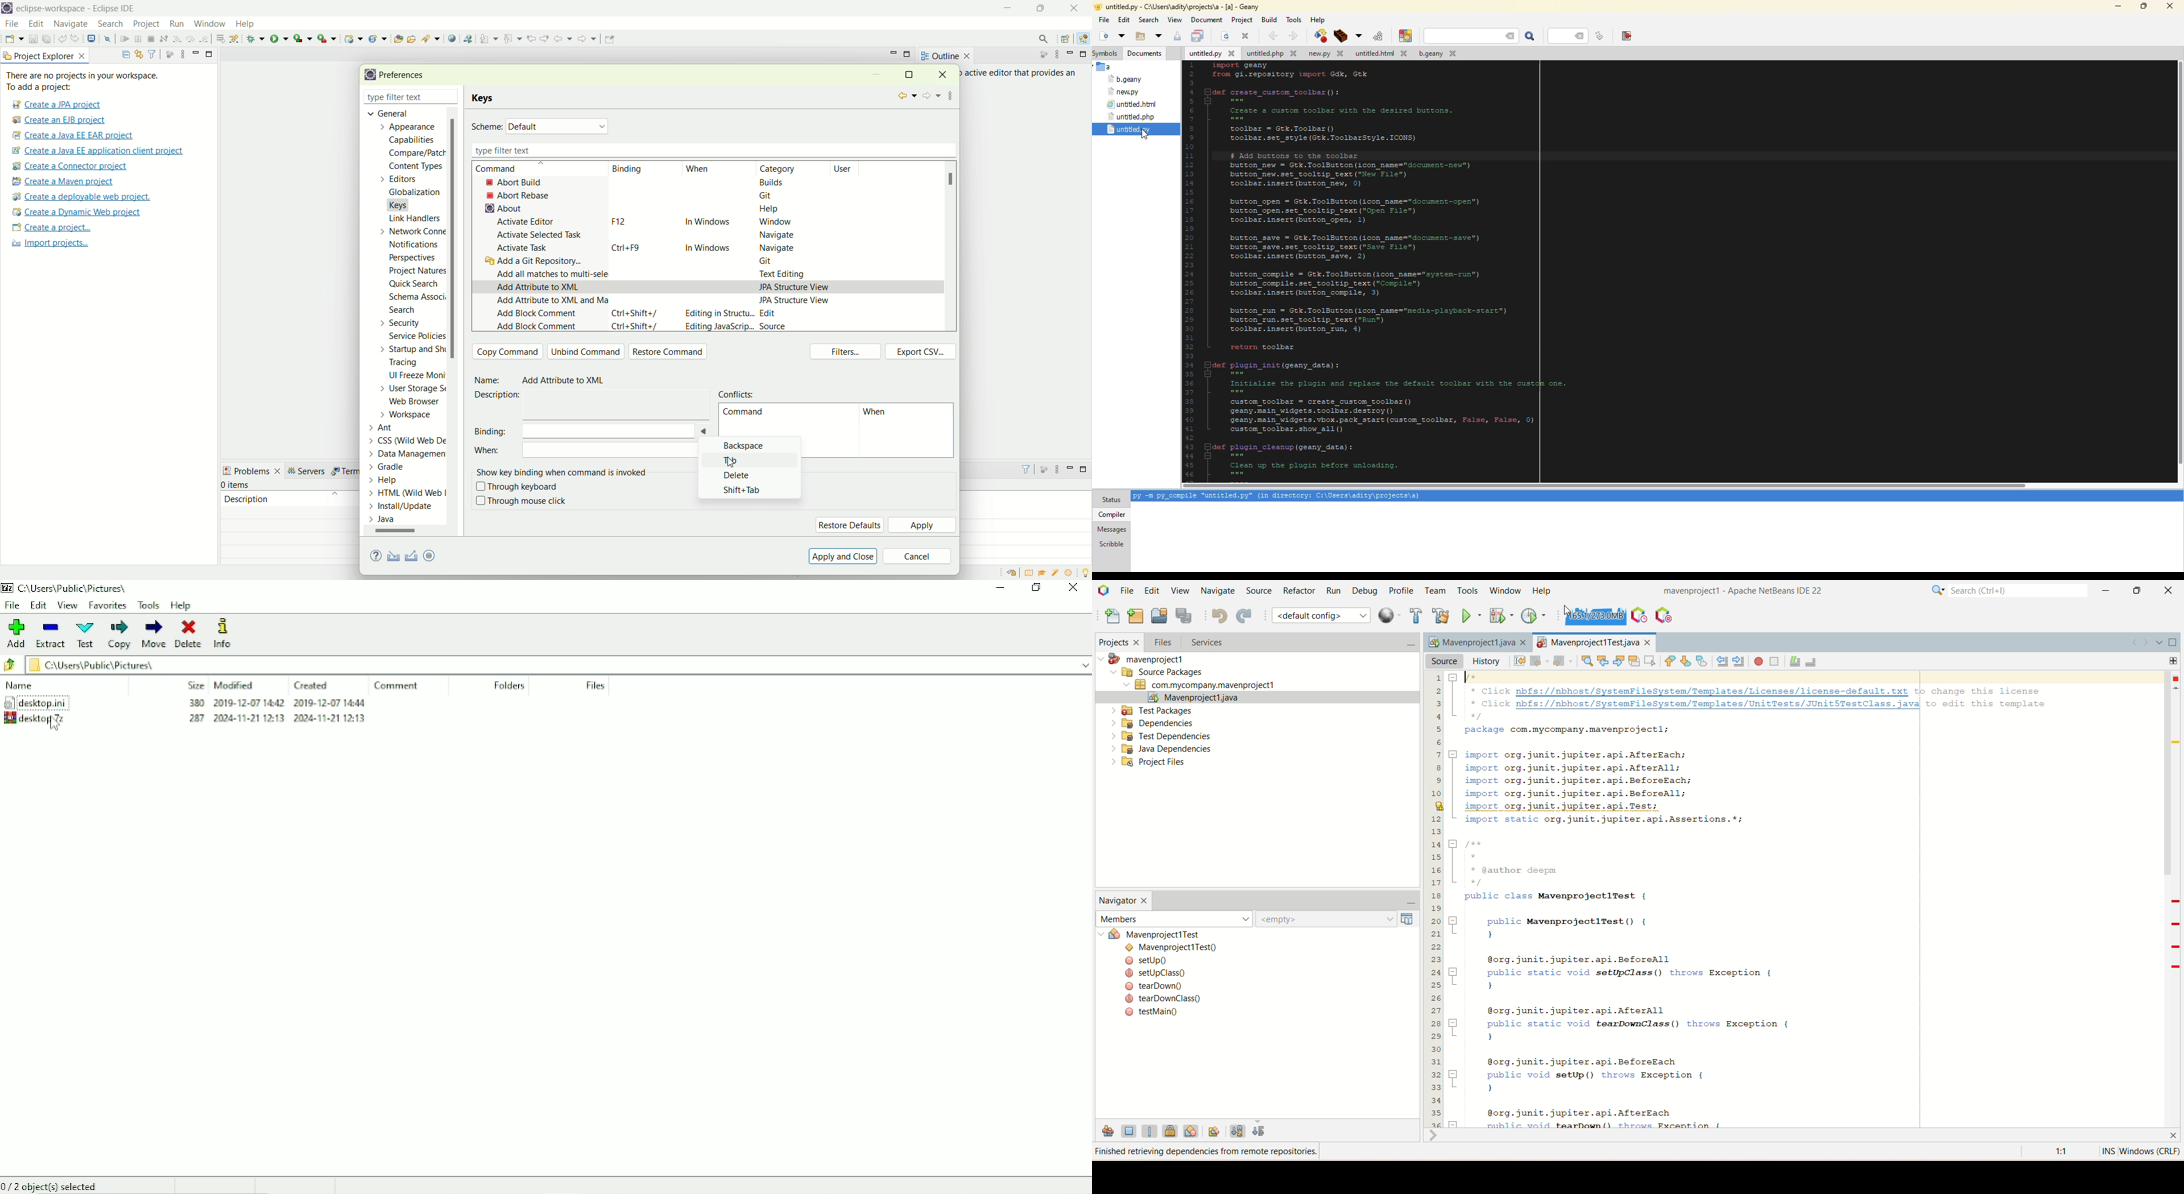 This screenshot has width=2184, height=1204. What do you see at coordinates (279, 38) in the screenshot?
I see `run` at bounding box center [279, 38].